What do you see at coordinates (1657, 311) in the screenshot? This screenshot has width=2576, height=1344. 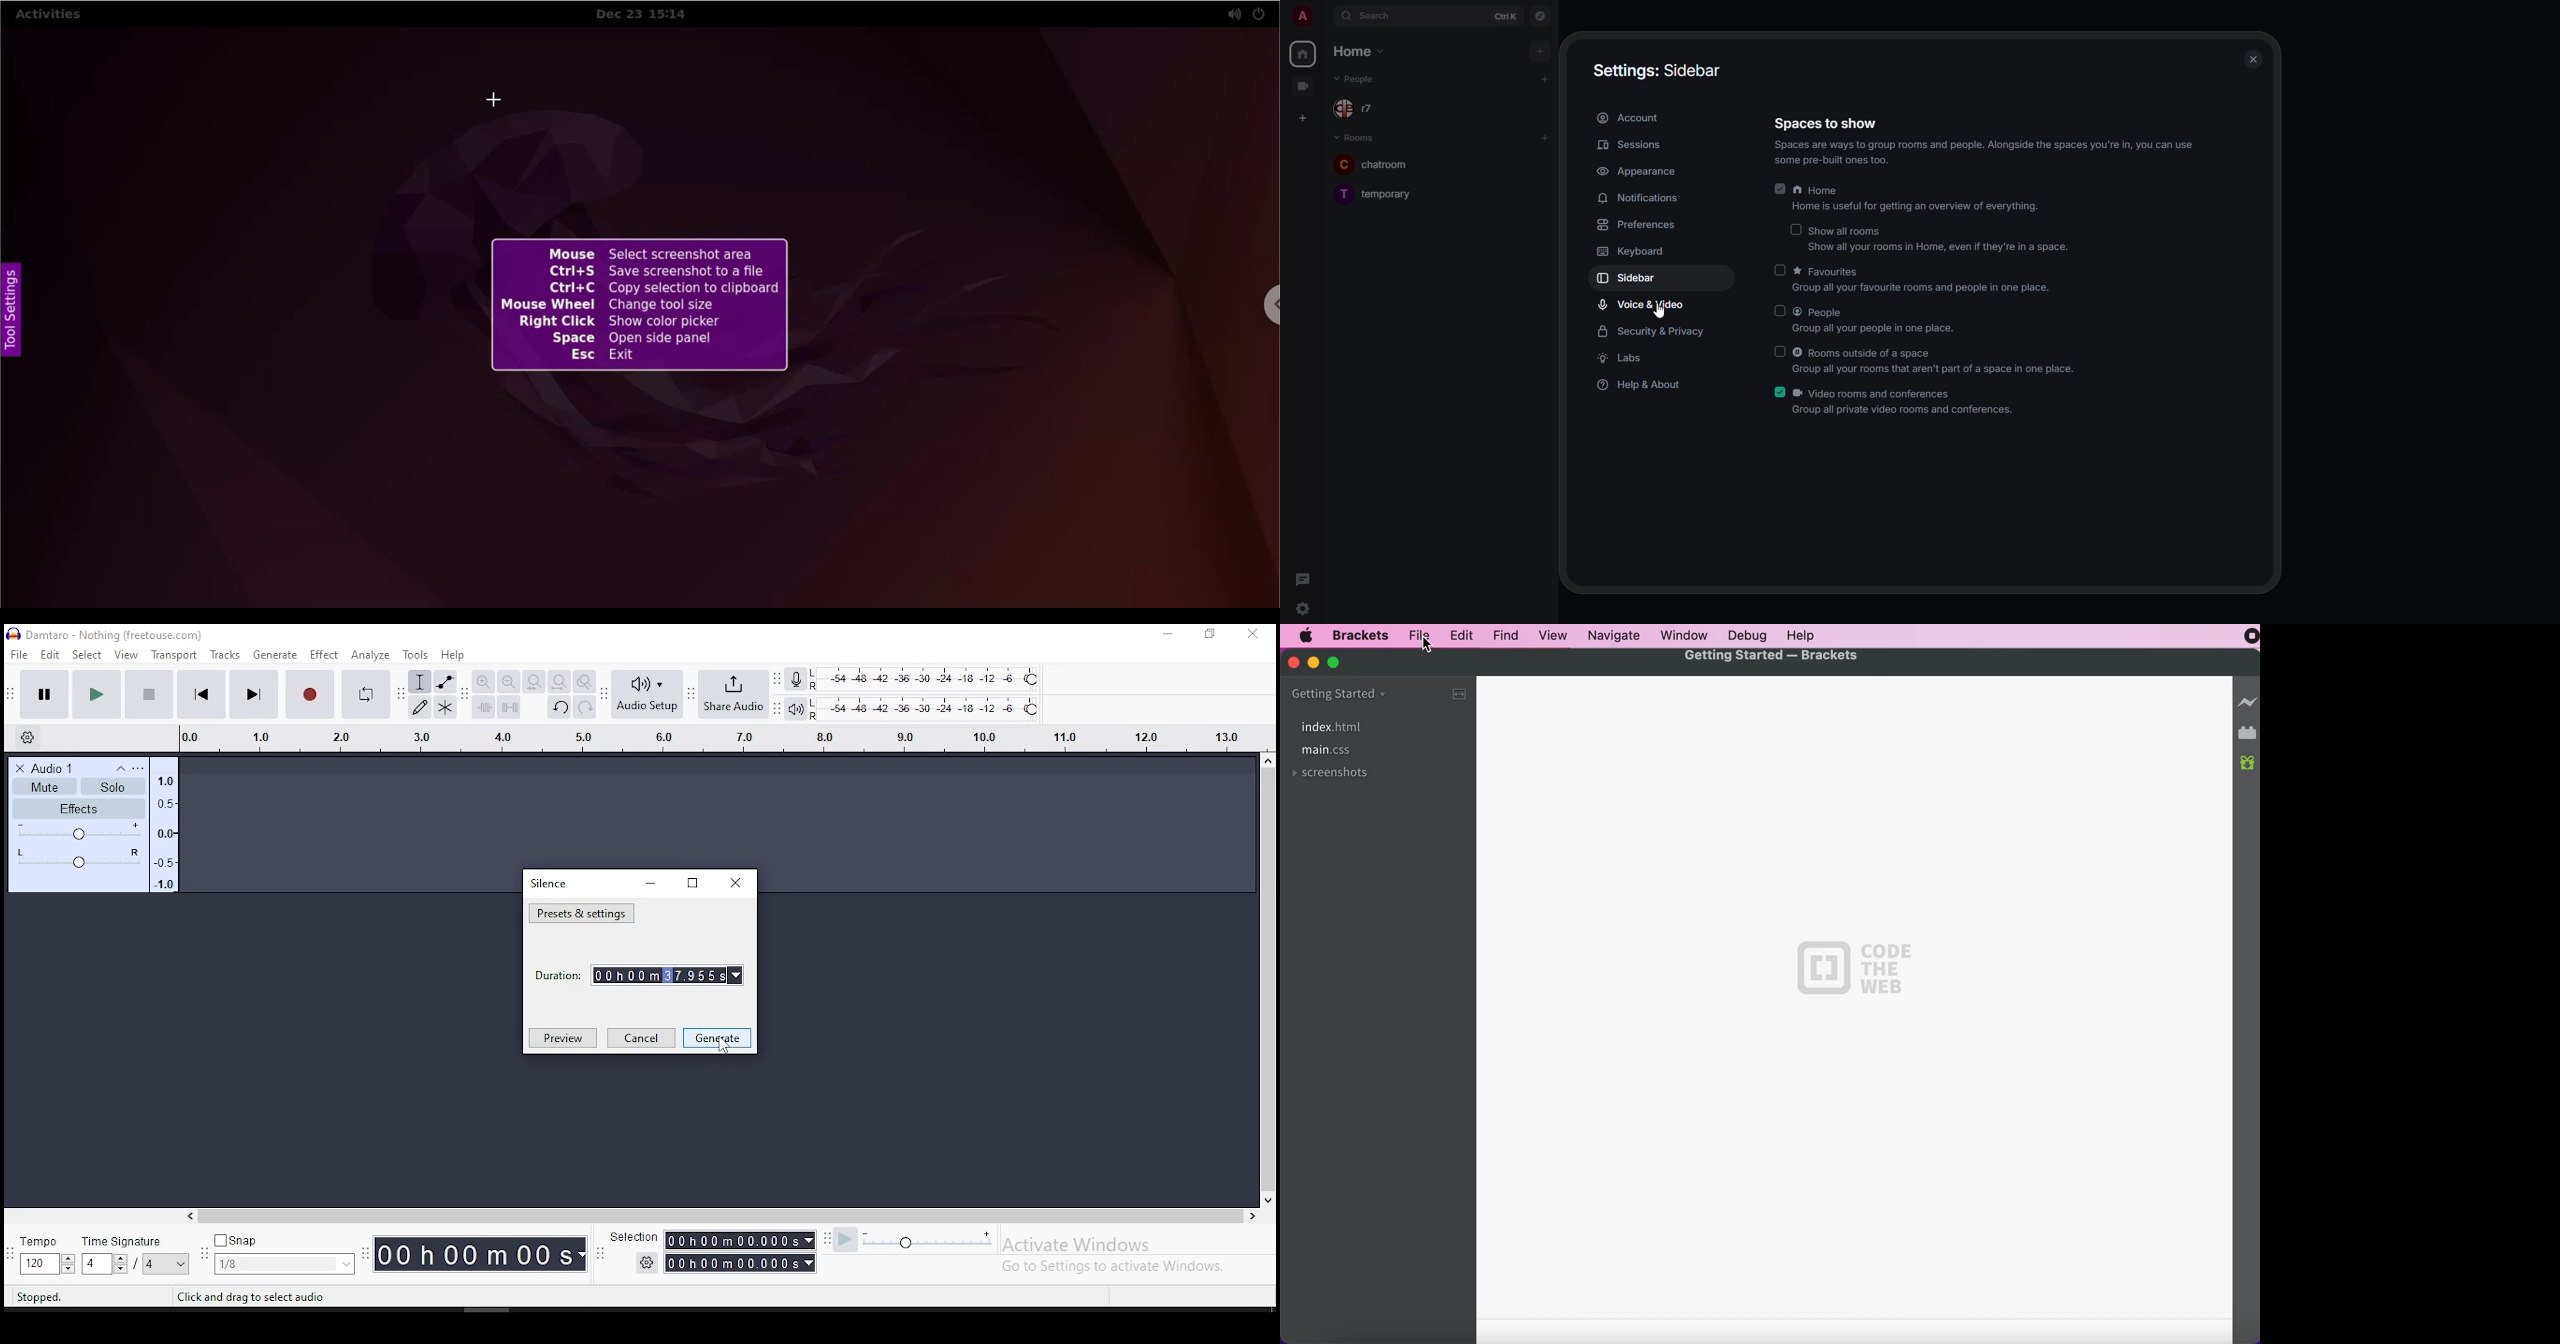 I see `cursor` at bounding box center [1657, 311].